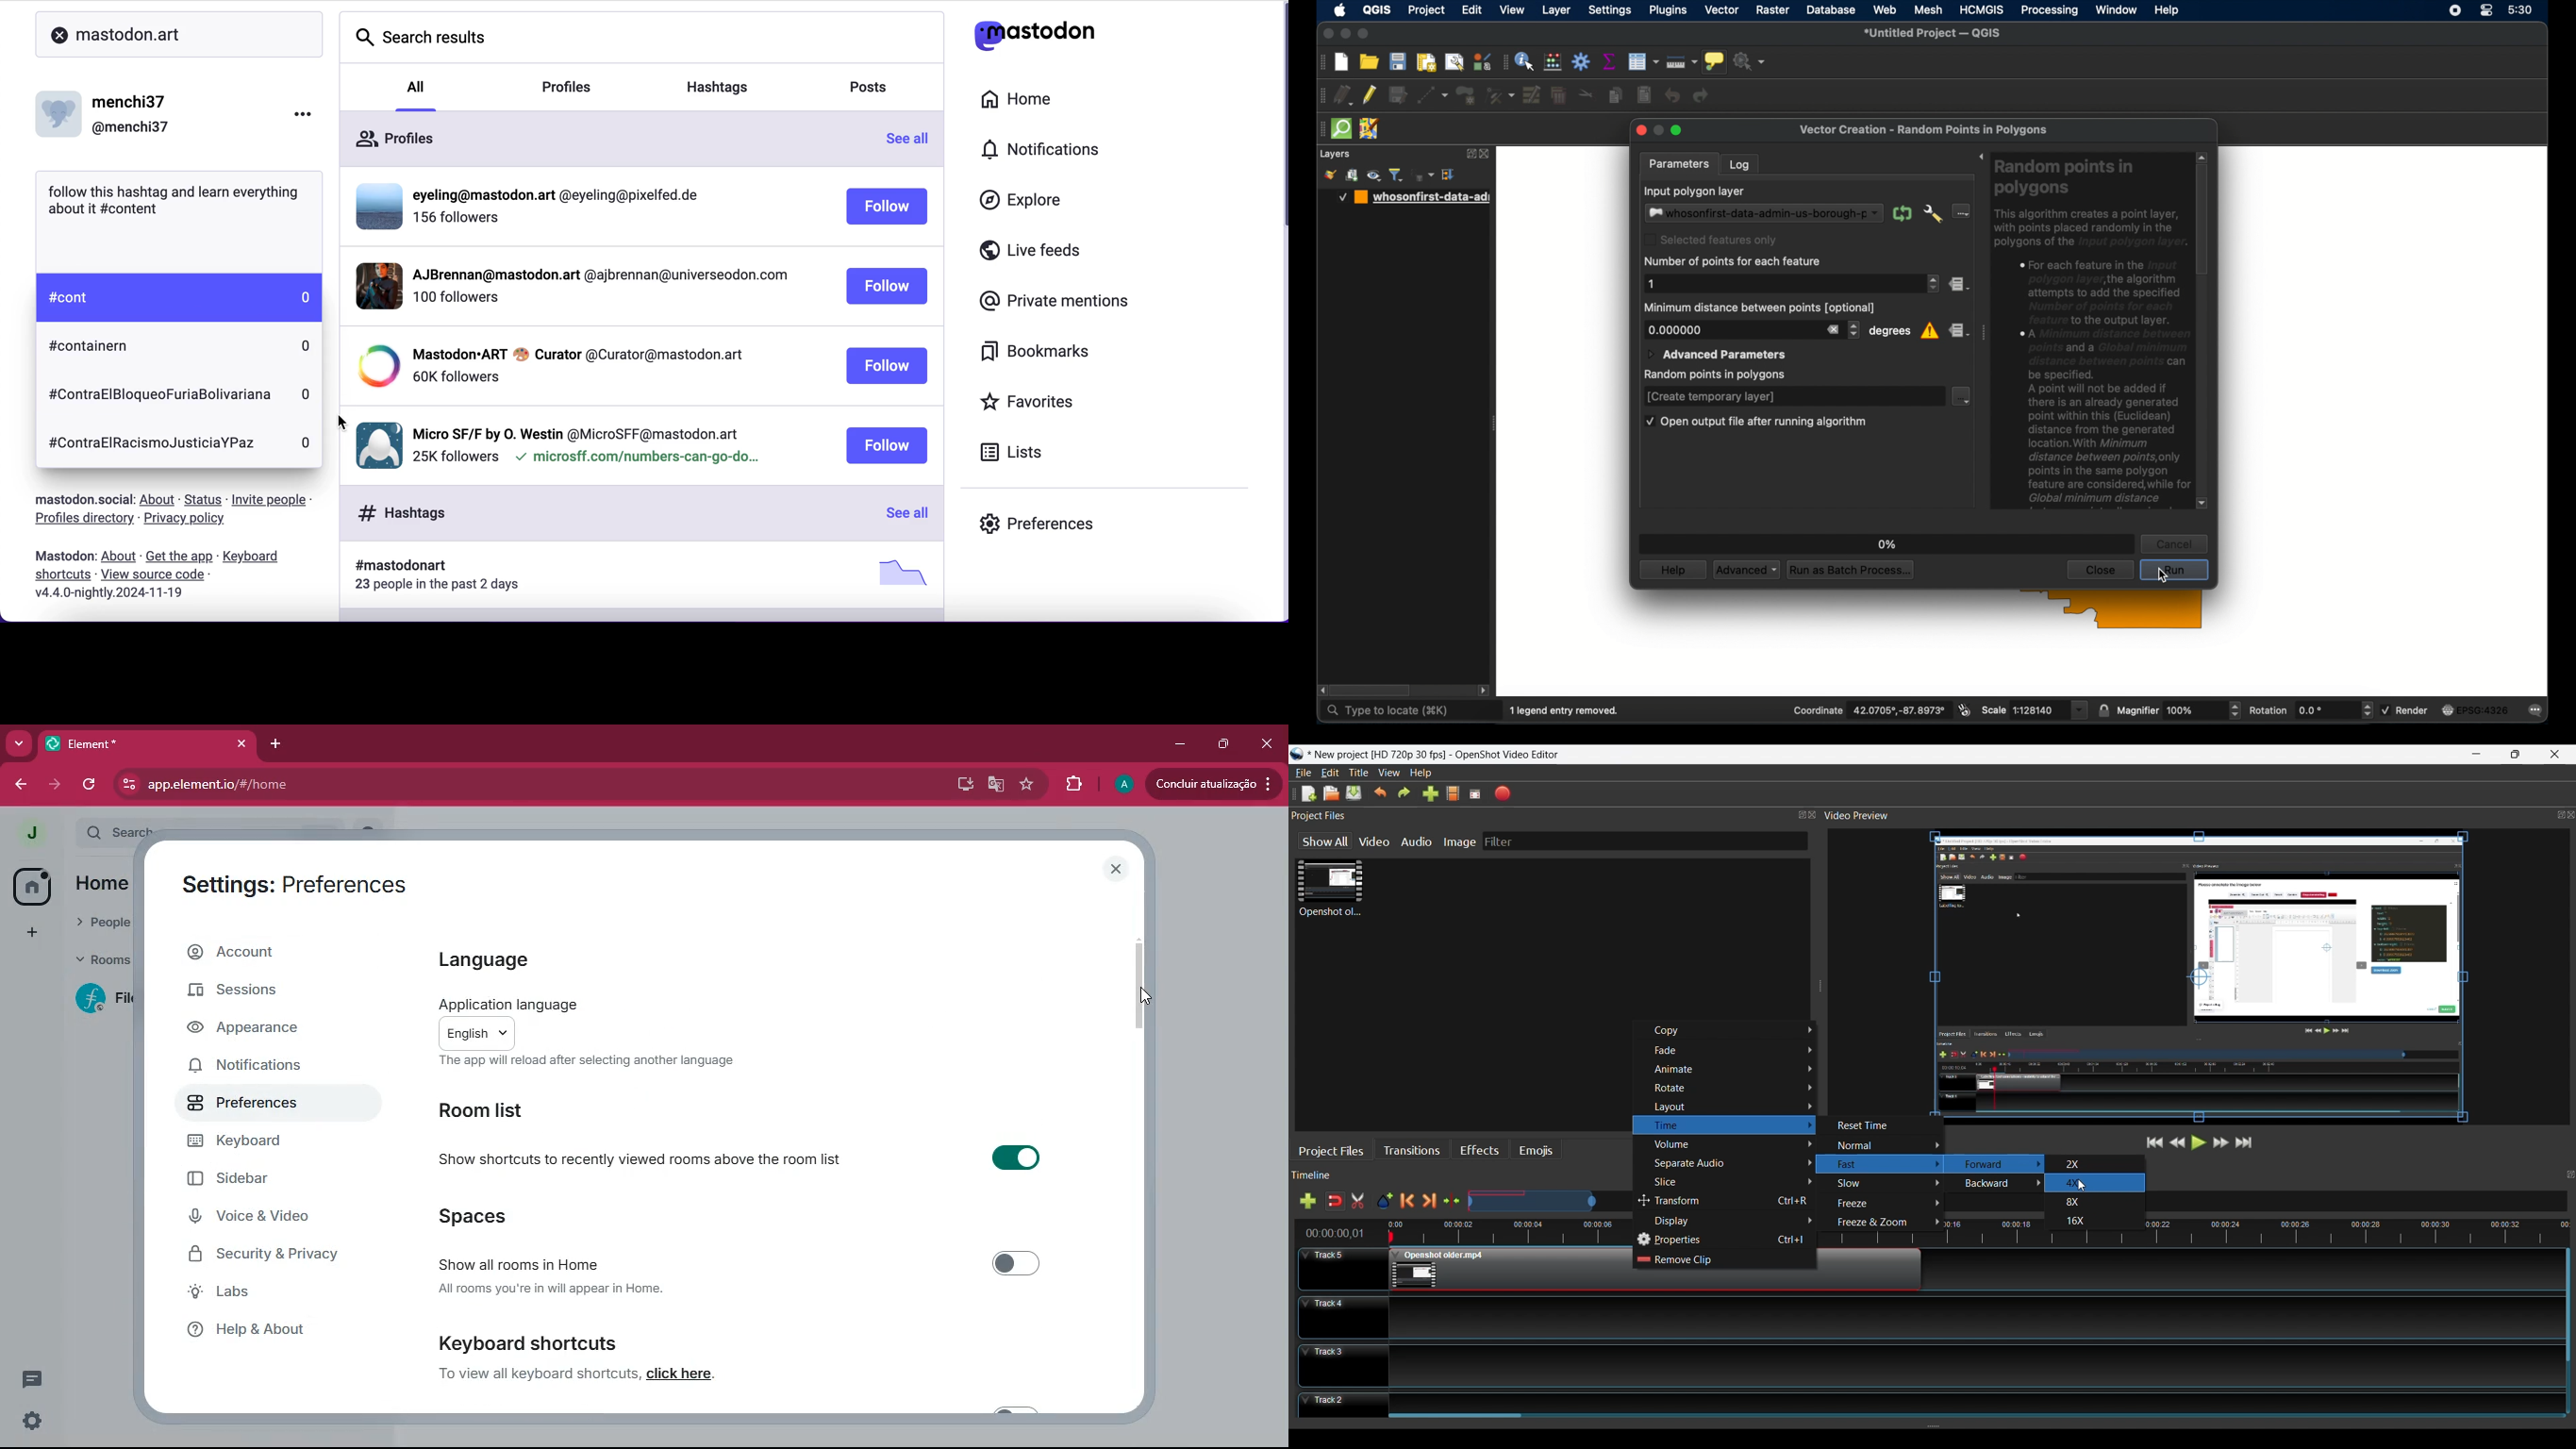 The height and width of the screenshot is (1456, 2576). Describe the element at coordinates (1616, 95) in the screenshot. I see `copy feature` at that location.